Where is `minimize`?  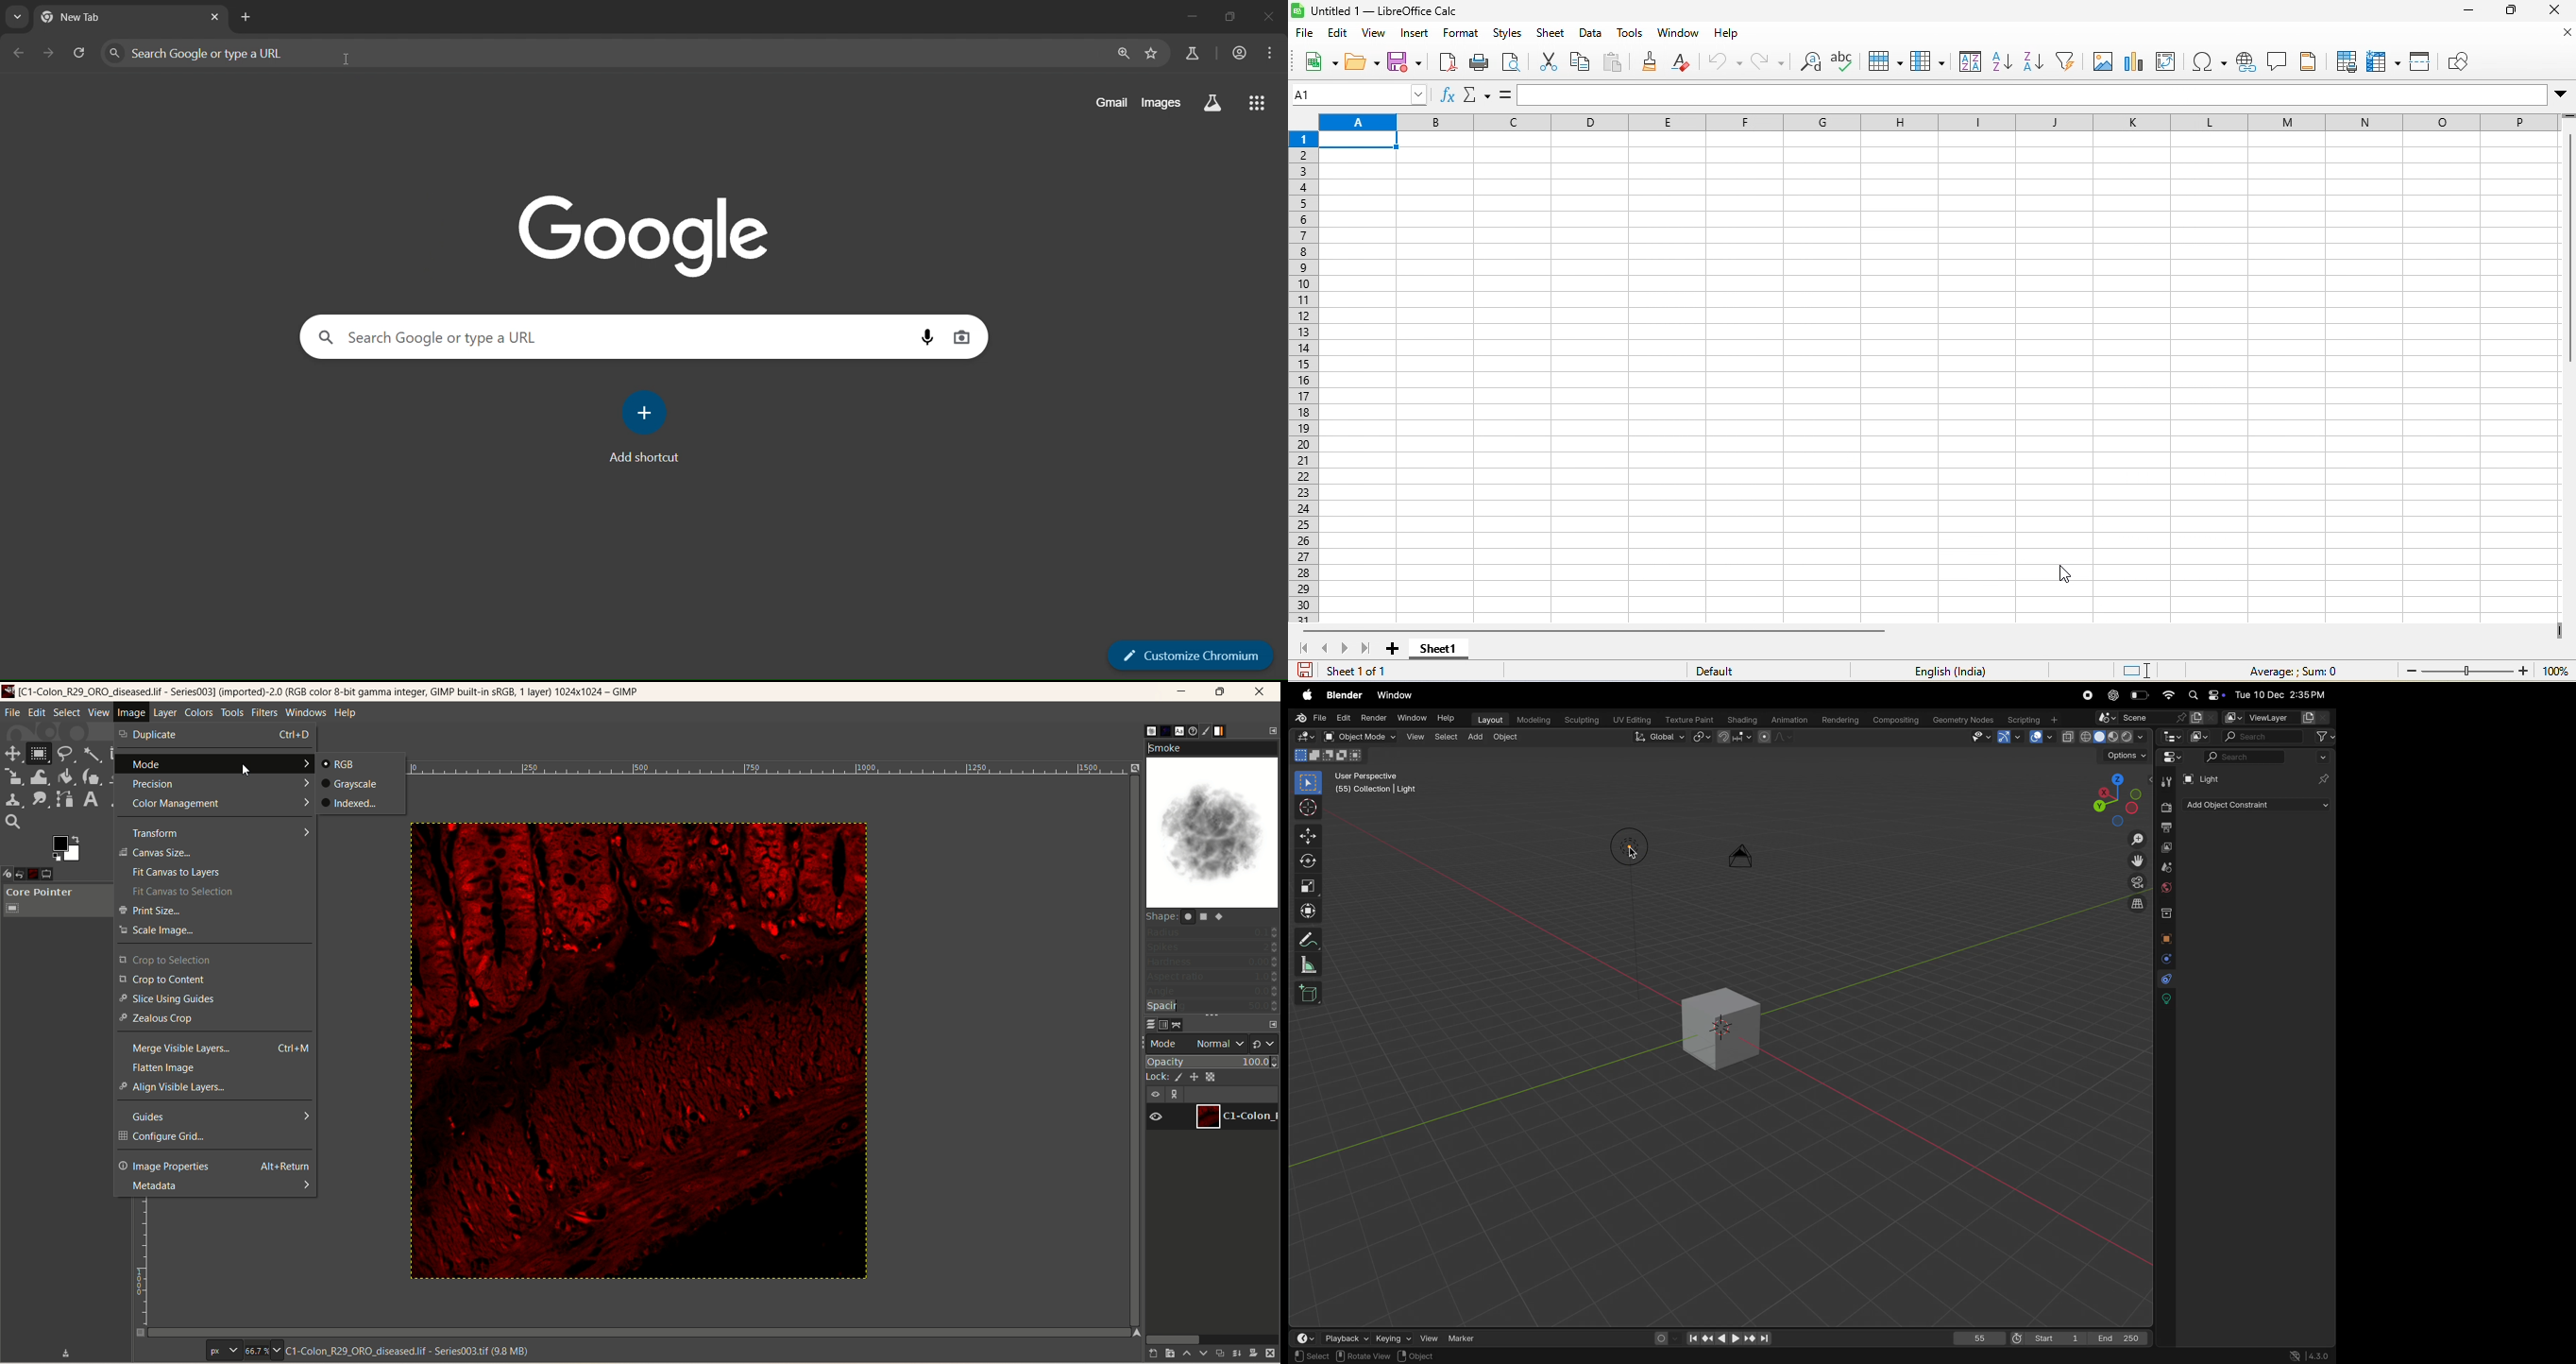
minimize is located at coordinates (1190, 15).